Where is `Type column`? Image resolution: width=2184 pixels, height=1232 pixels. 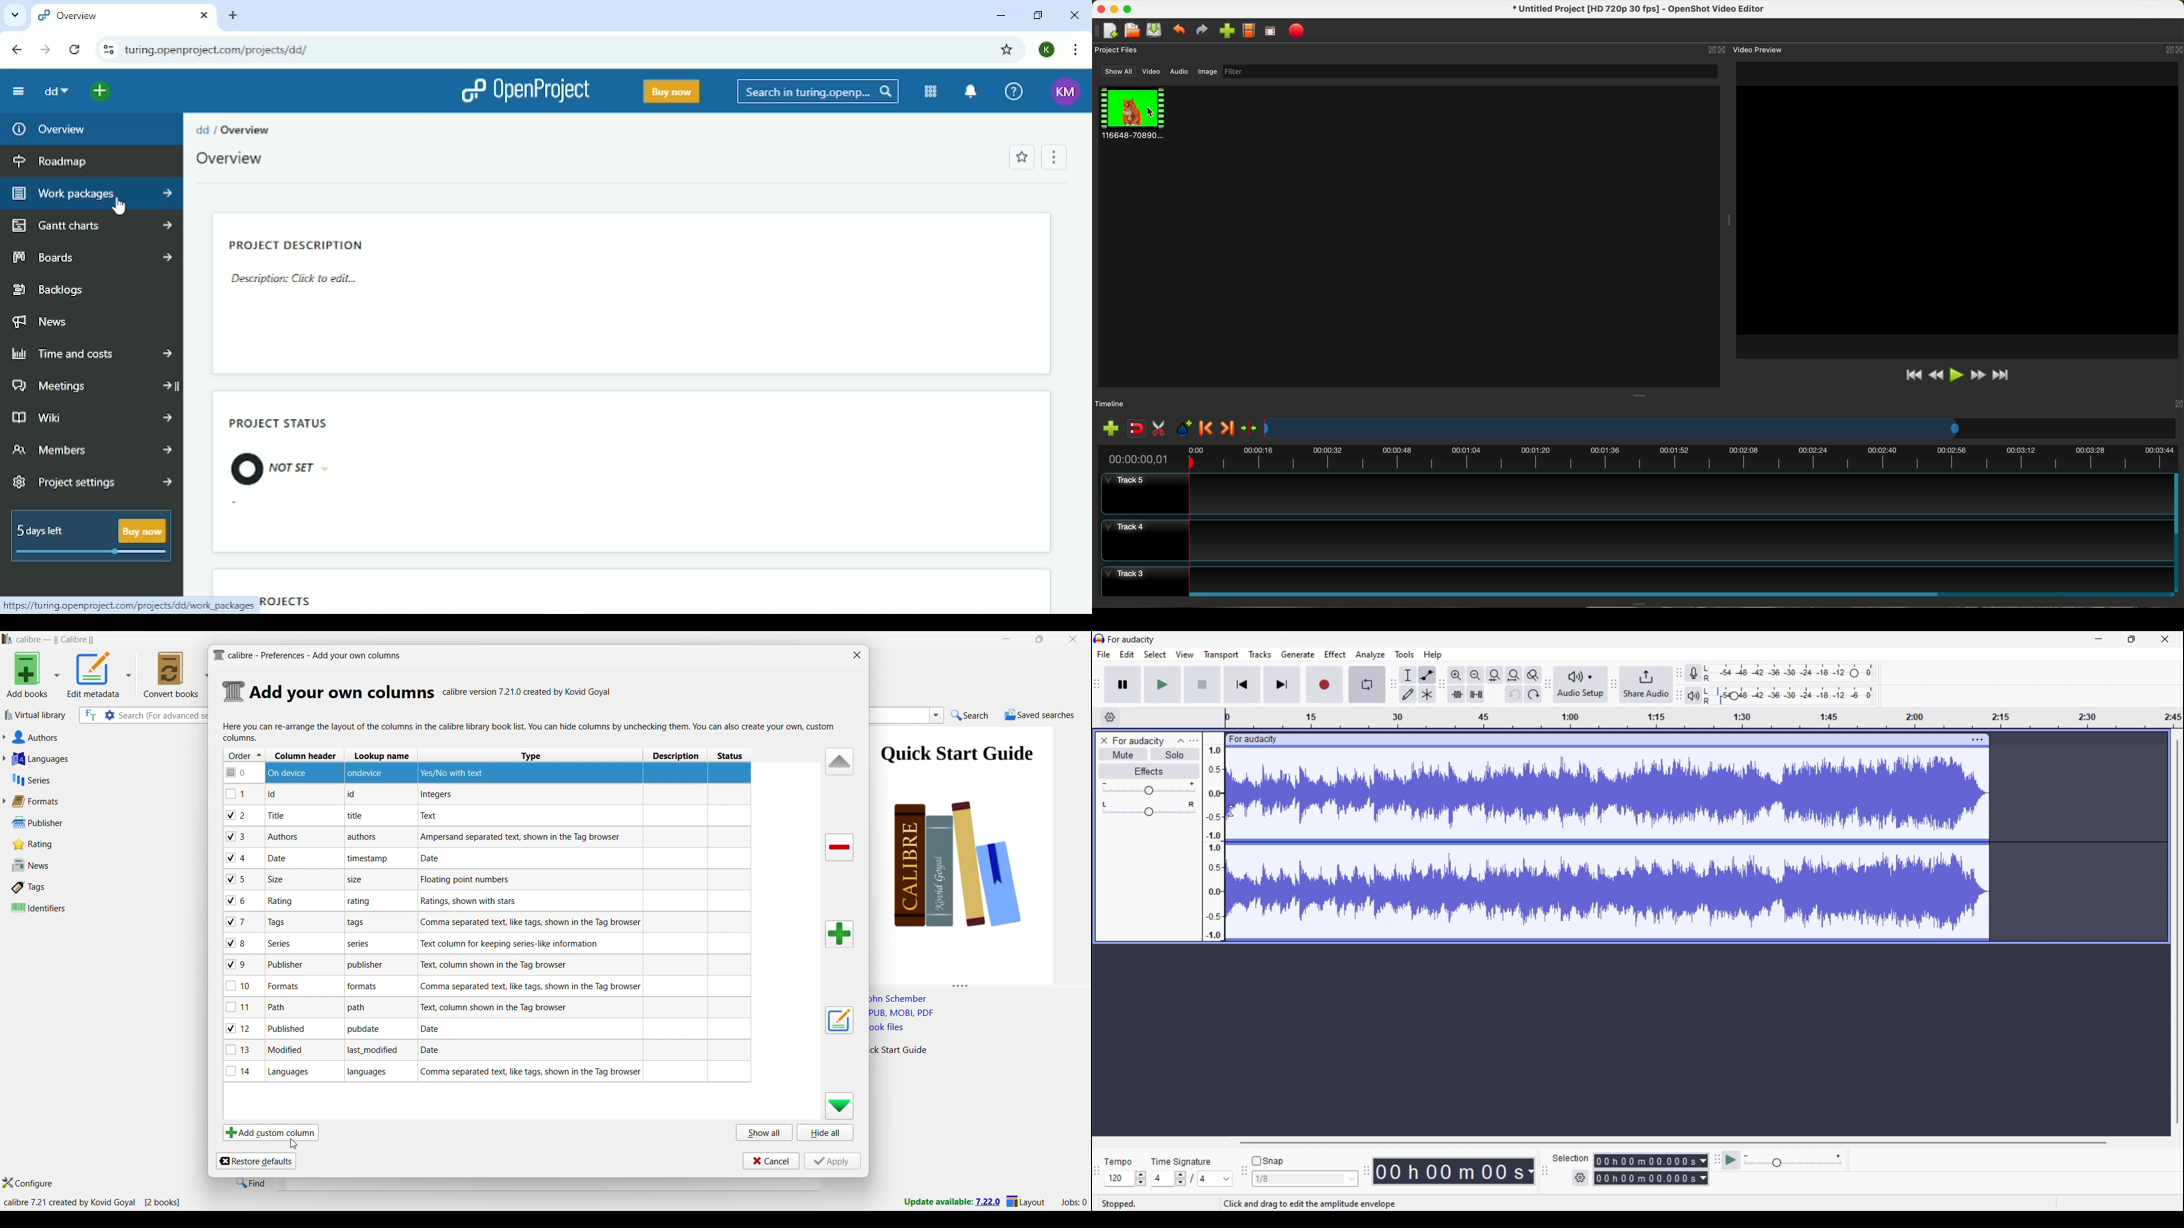 Type column is located at coordinates (530, 755).